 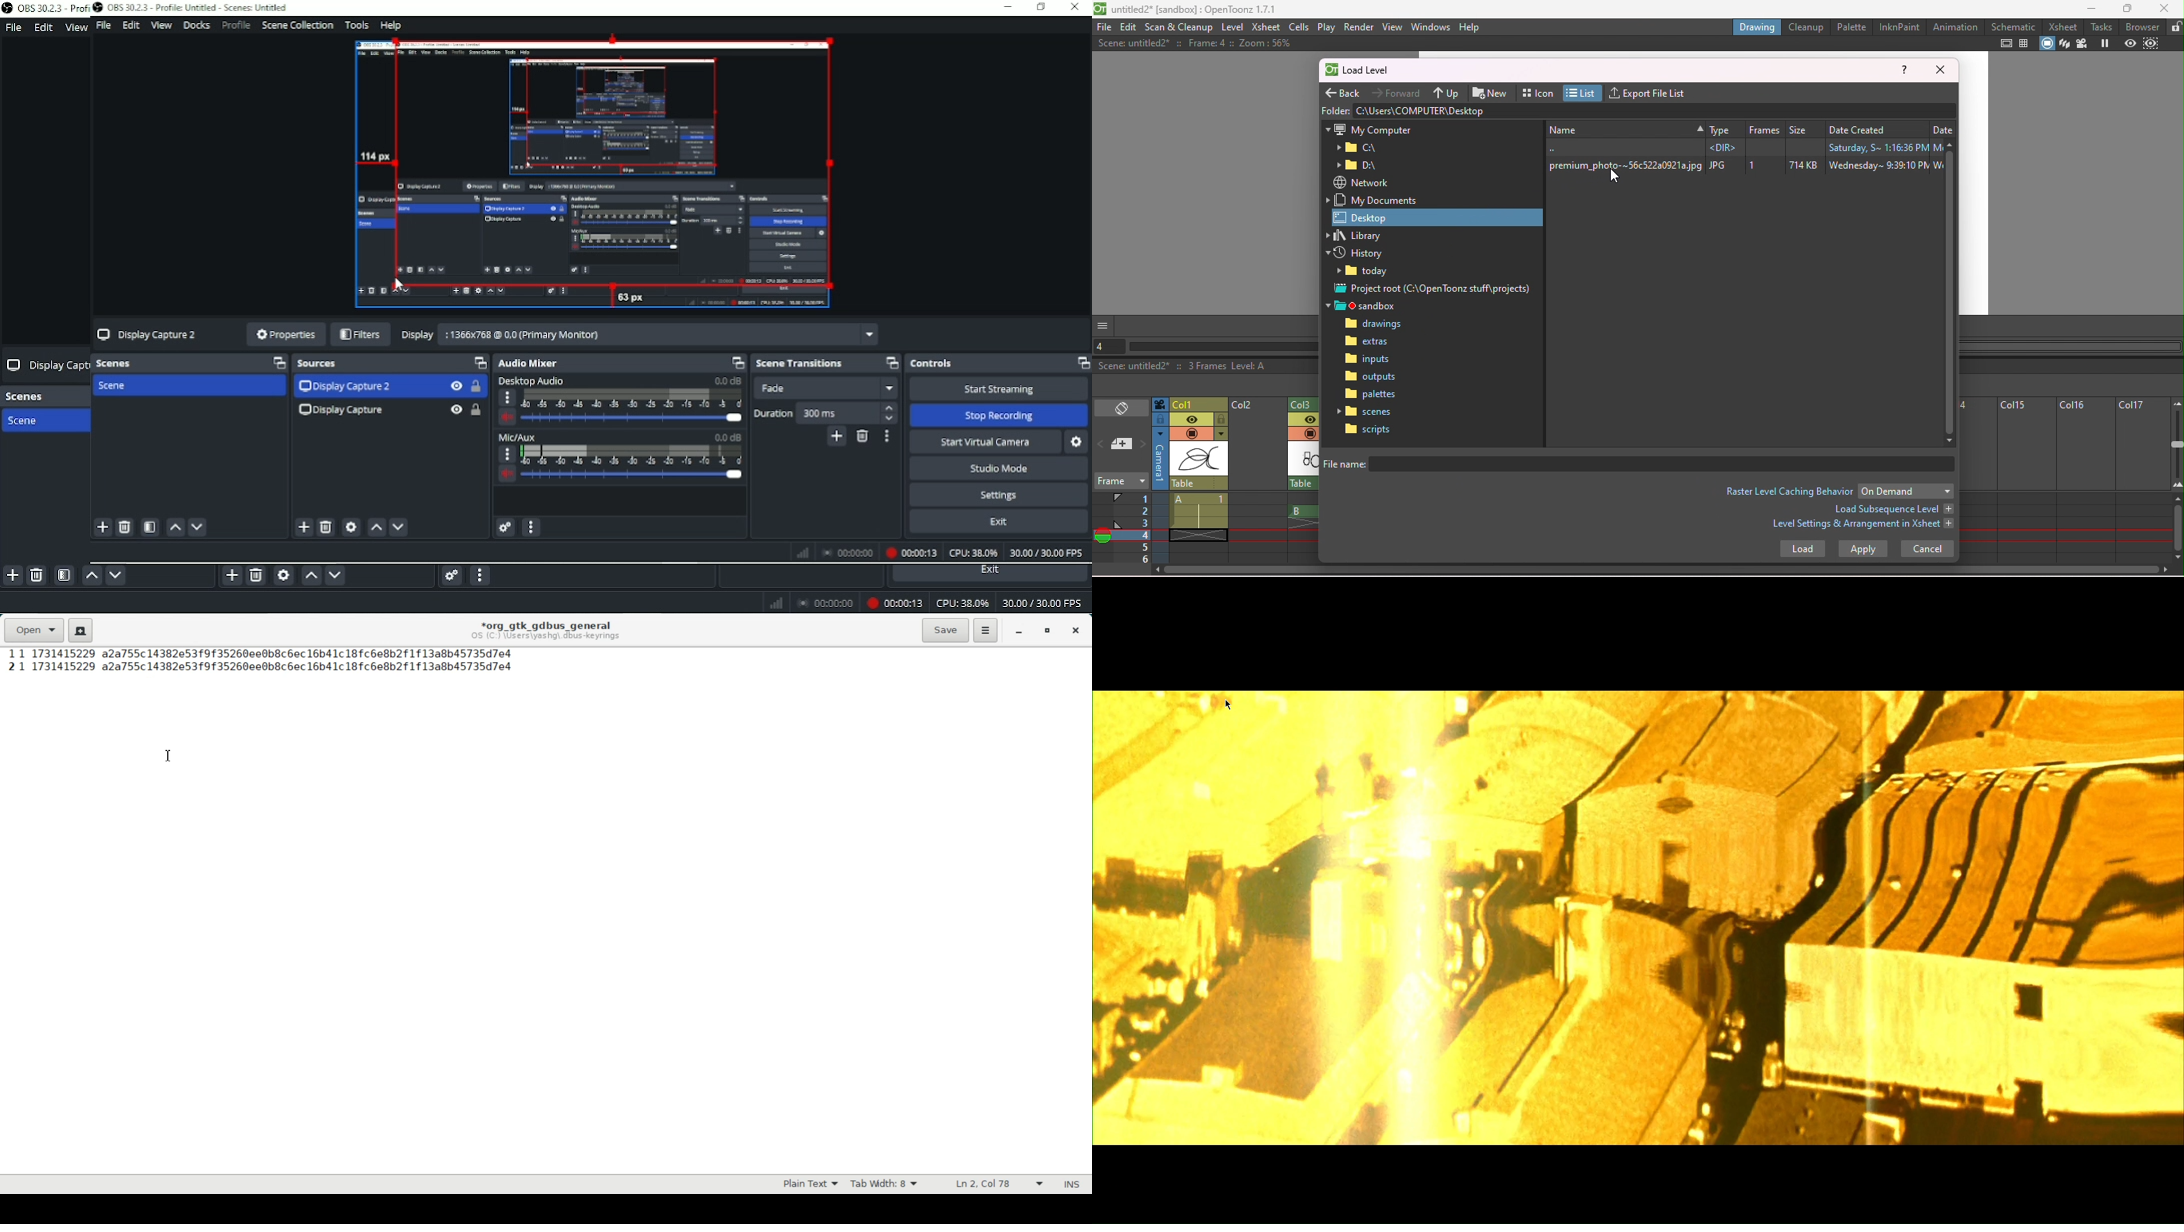 I want to click on Zoom in, so click(x=2177, y=488).